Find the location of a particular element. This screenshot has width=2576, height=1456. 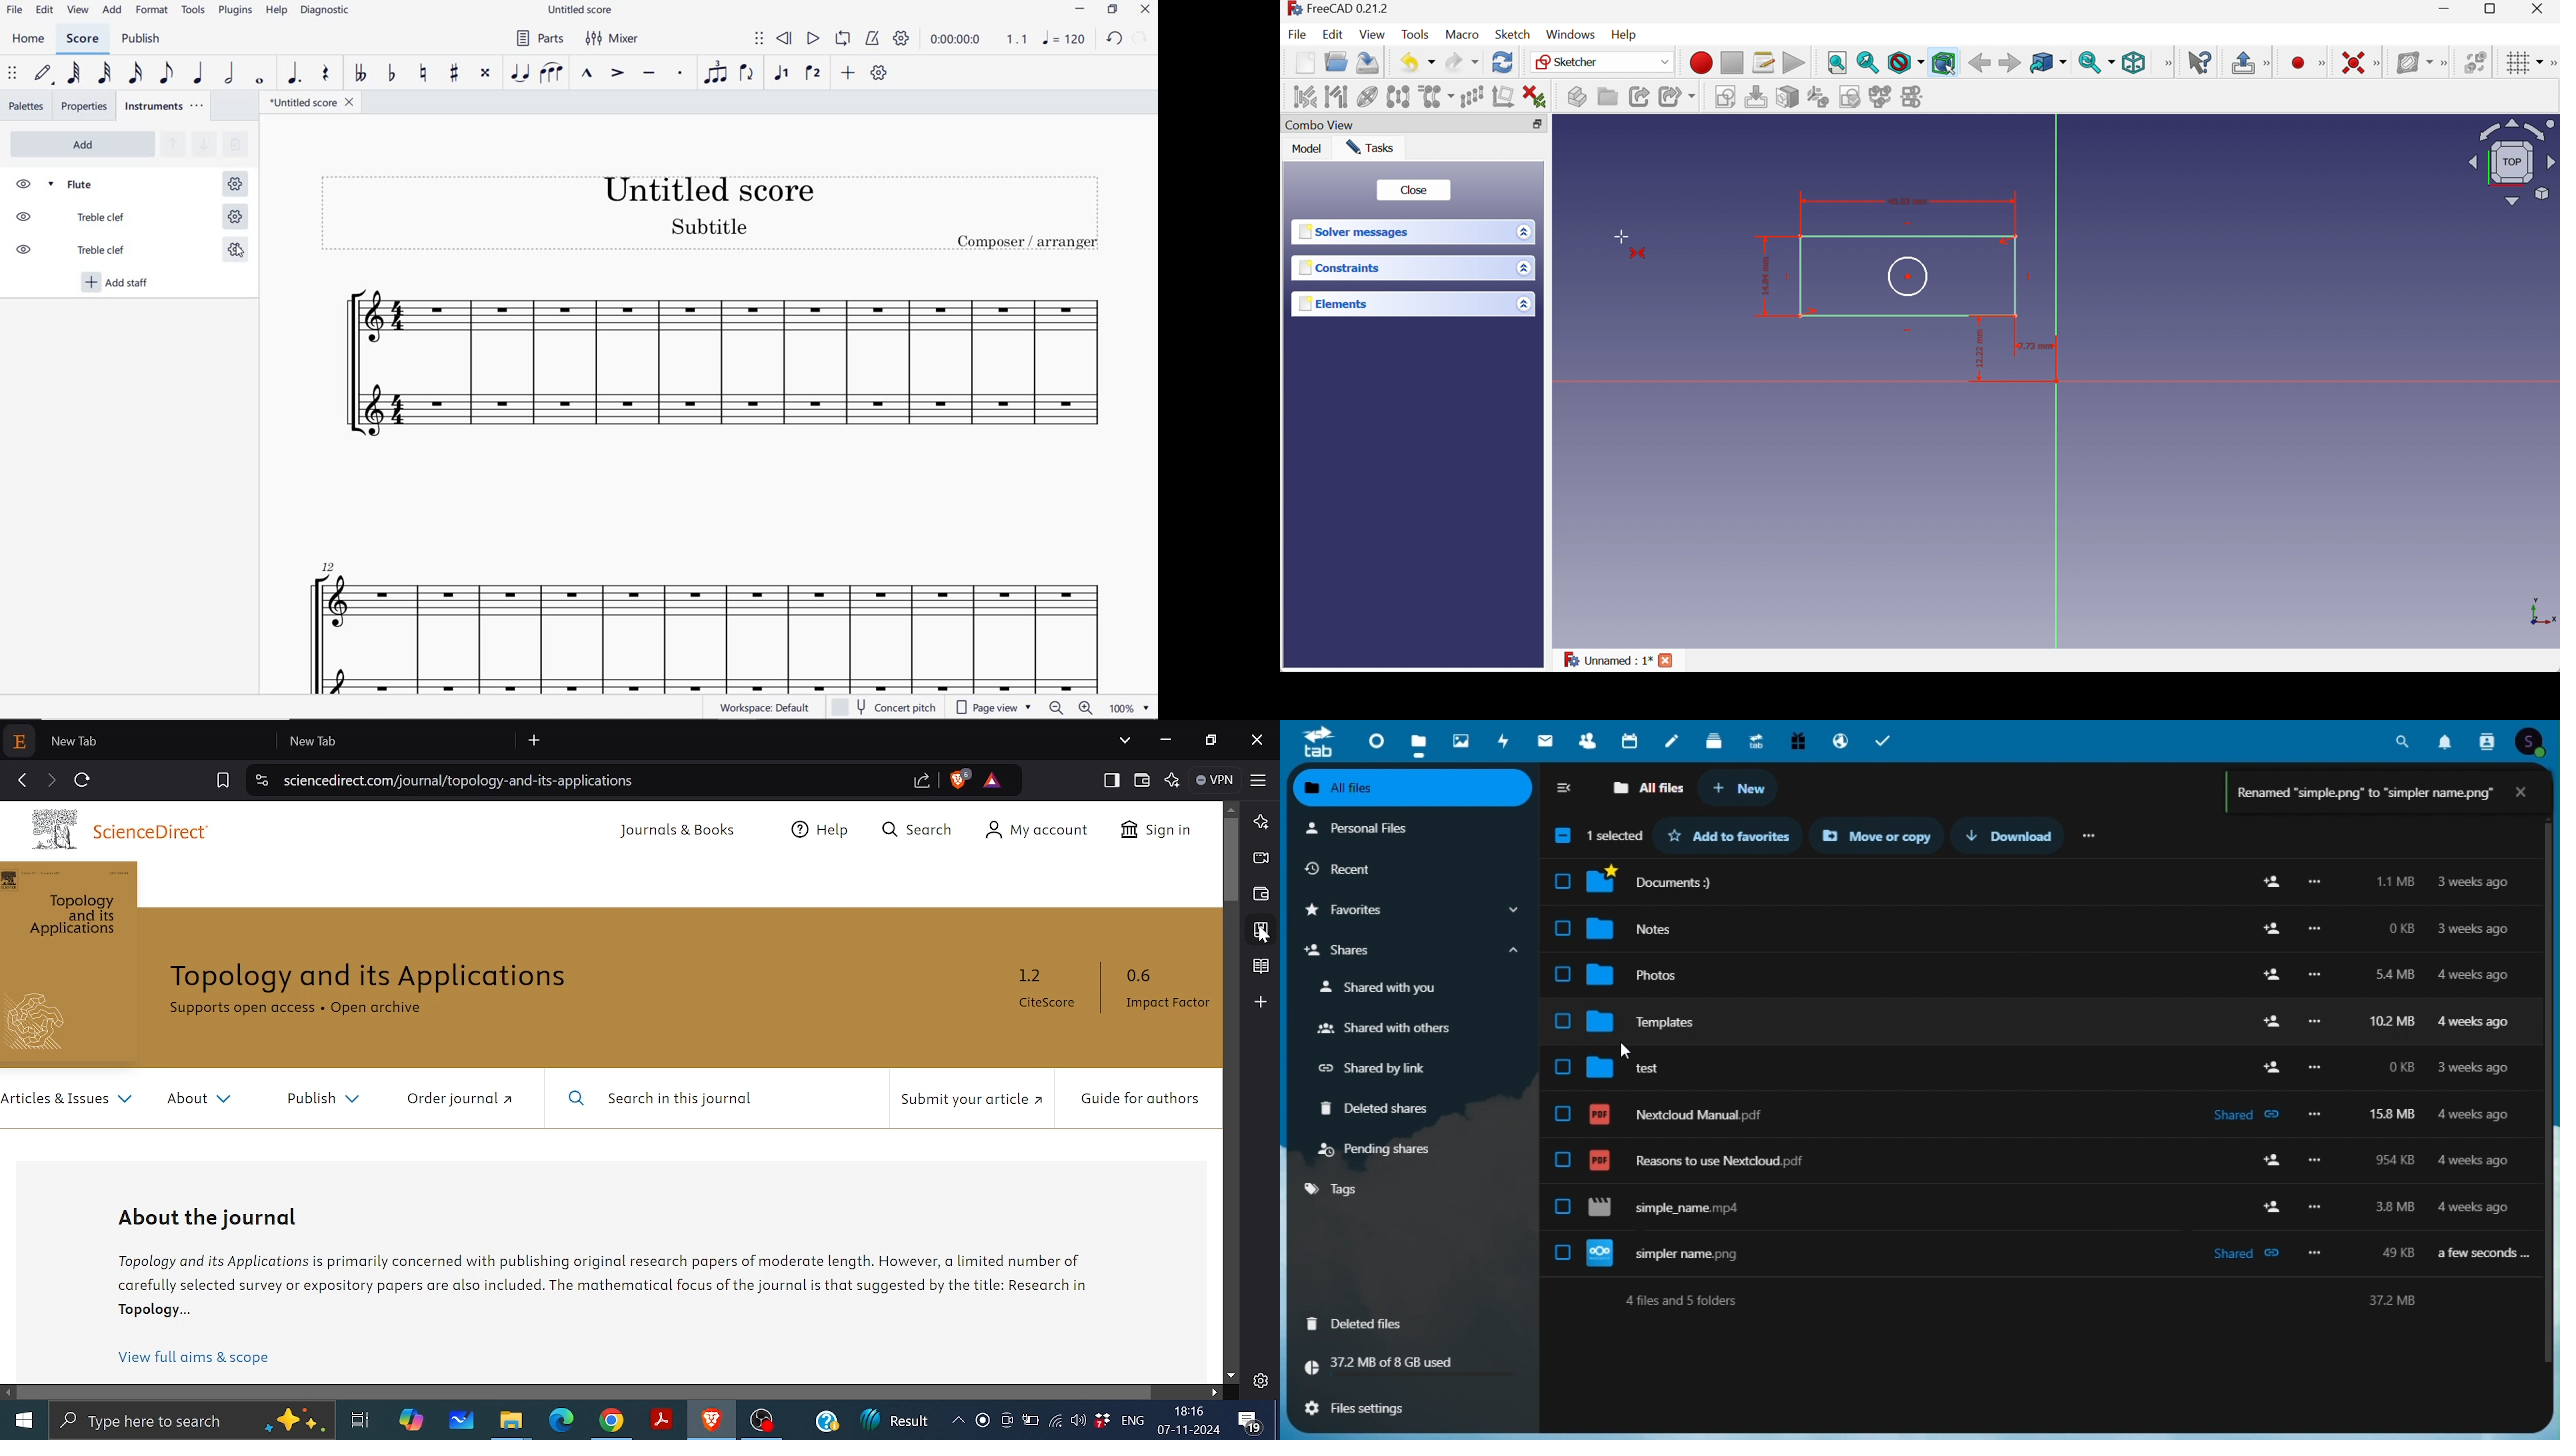

Windows is located at coordinates (1571, 35).